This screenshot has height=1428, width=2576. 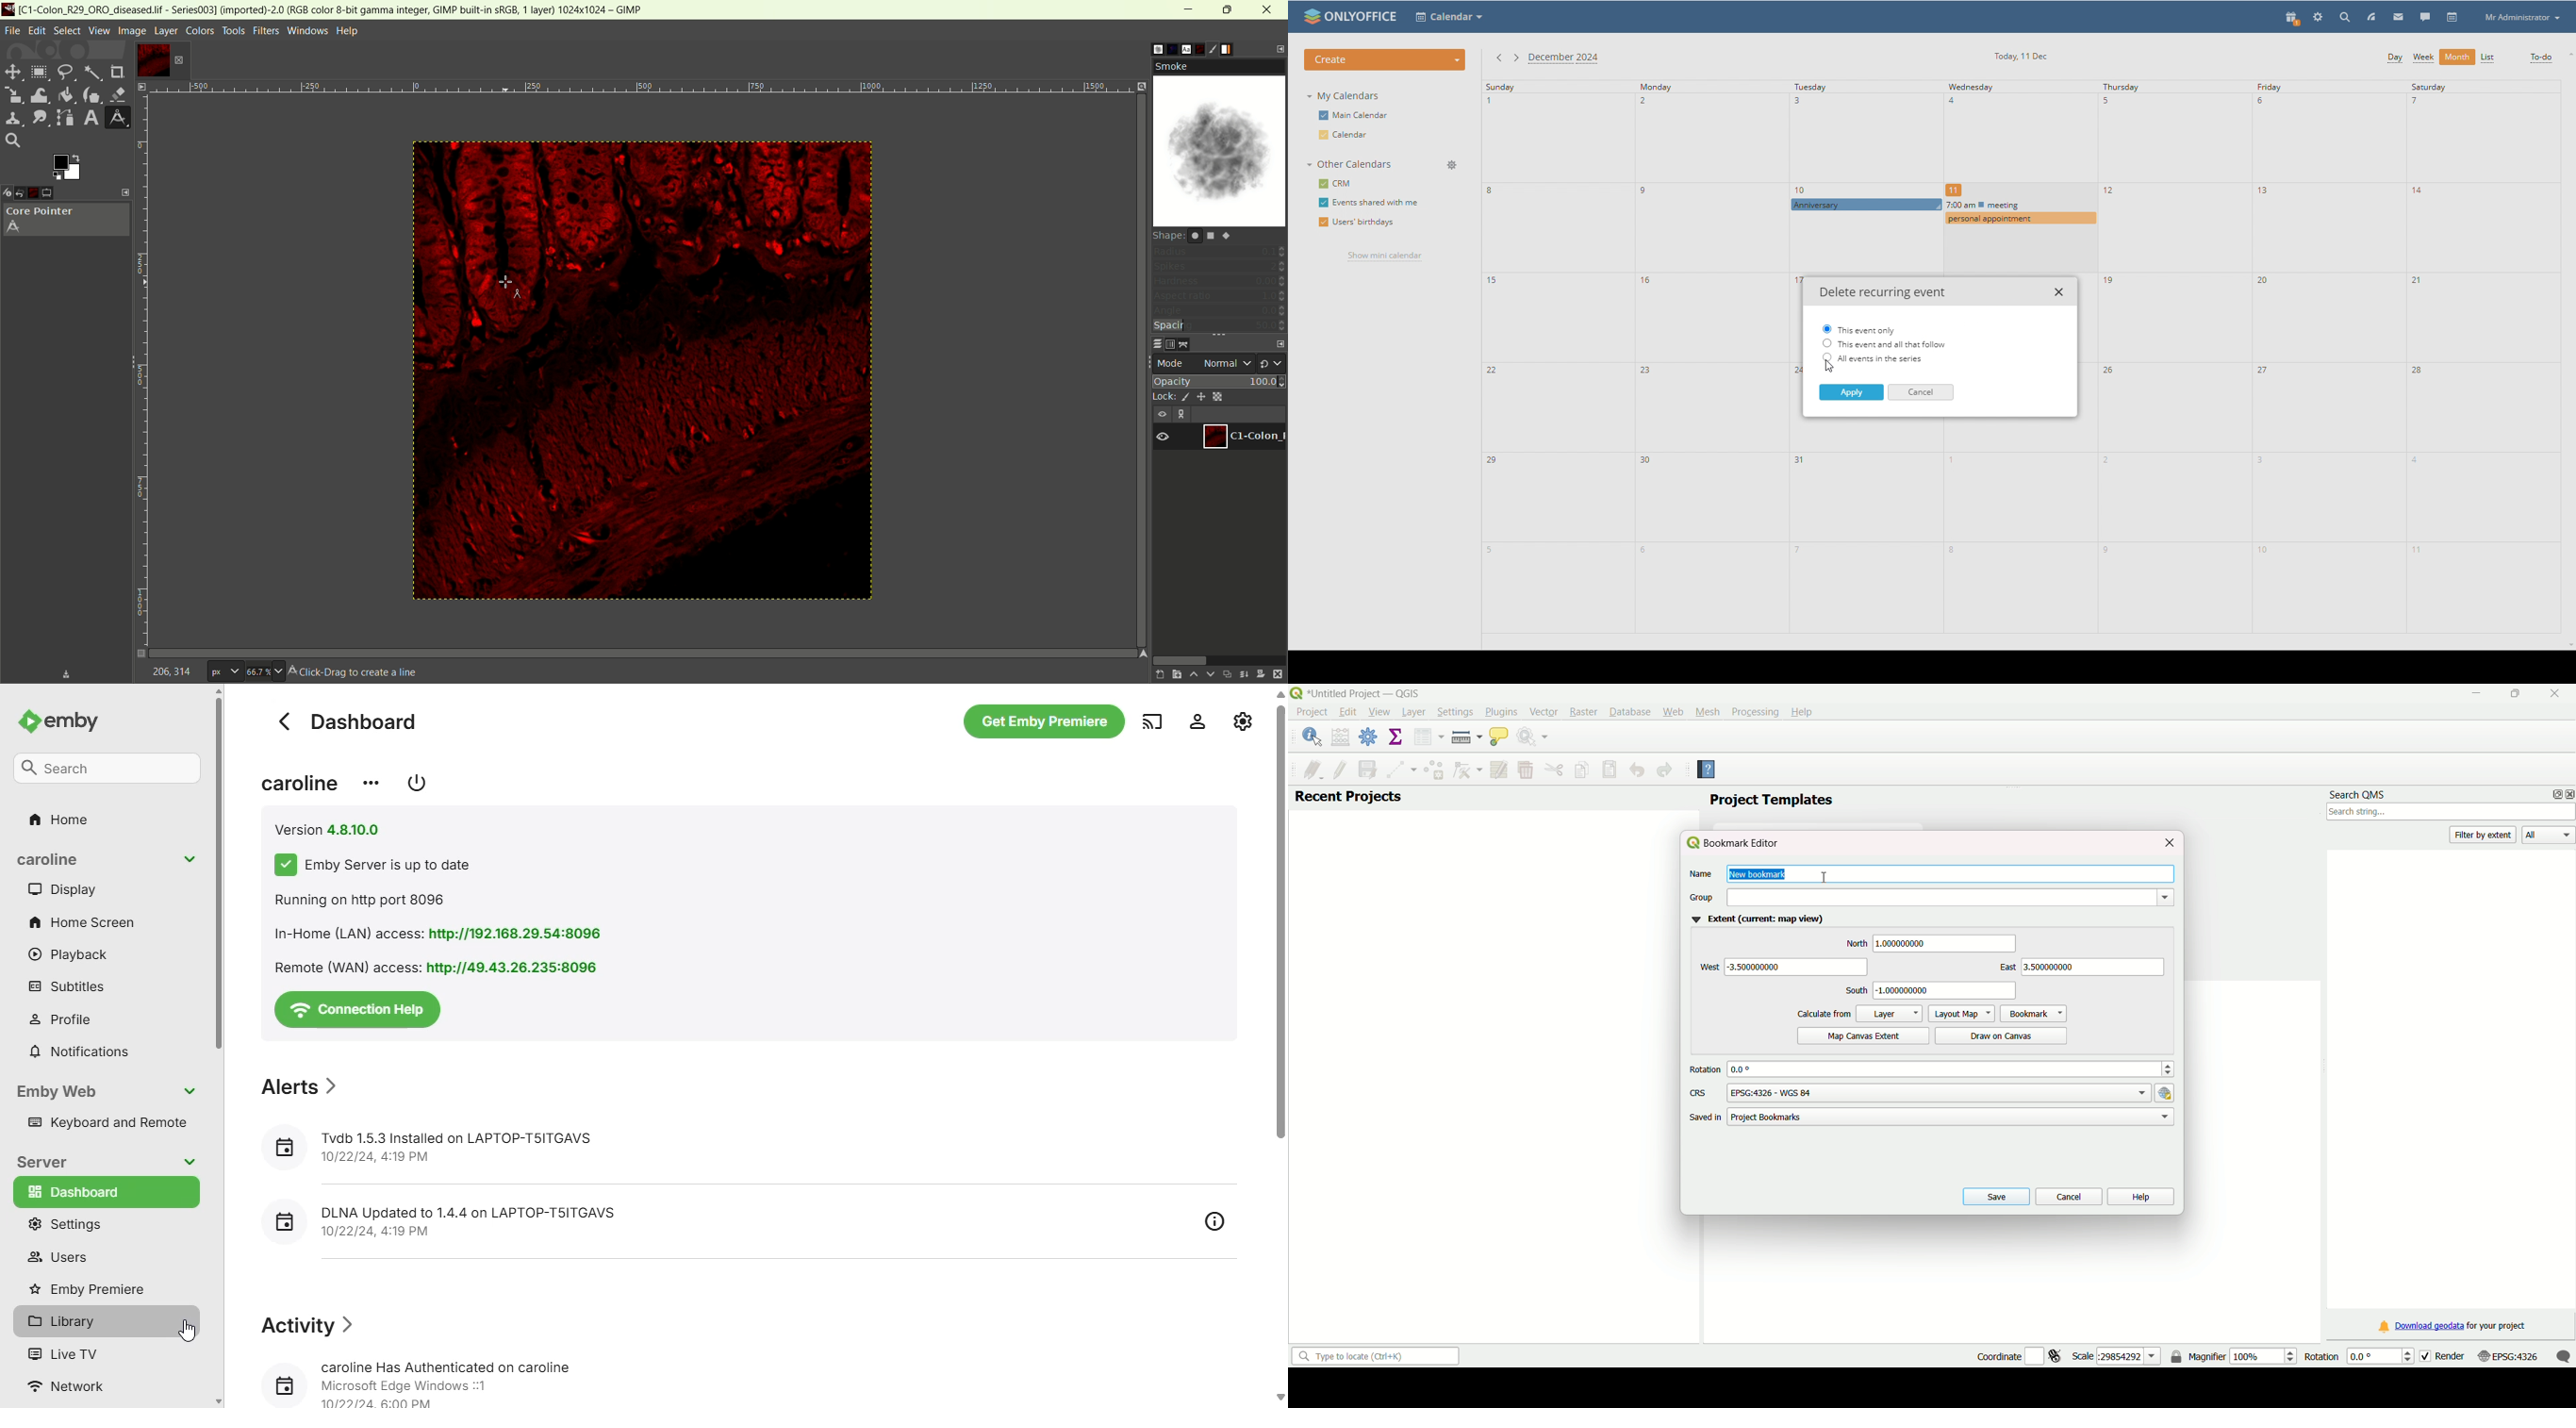 What do you see at coordinates (1466, 771) in the screenshot?
I see `vertex tool` at bounding box center [1466, 771].